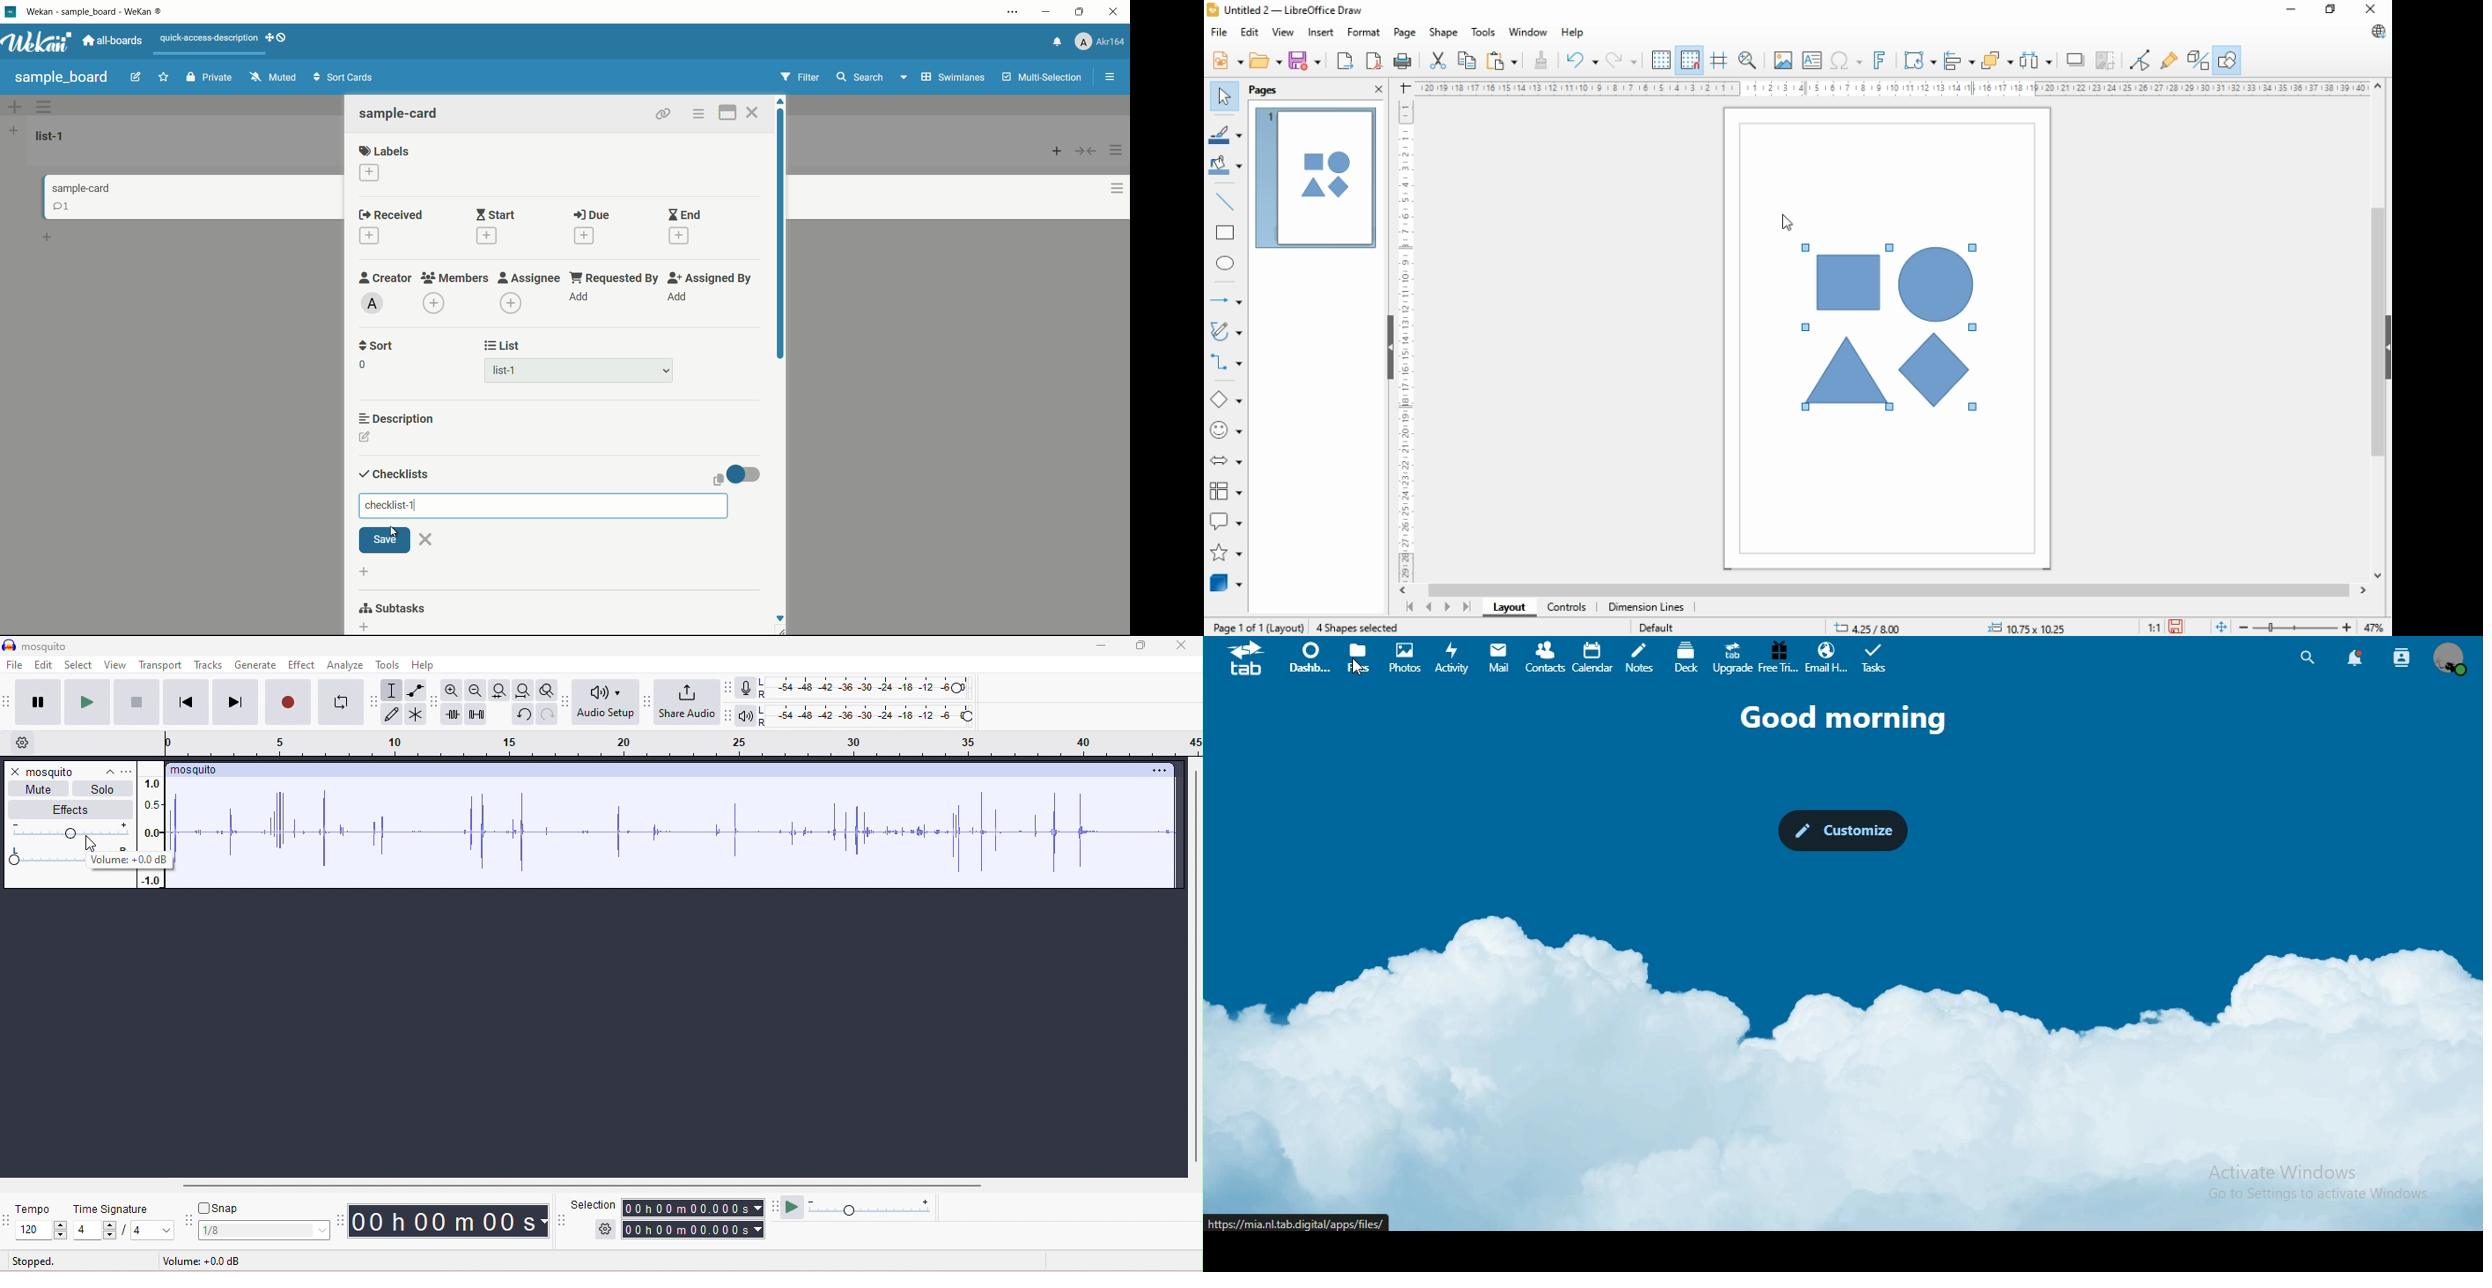  Describe the element at coordinates (1687, 657) in the screenshot. I see `deck` at that location.